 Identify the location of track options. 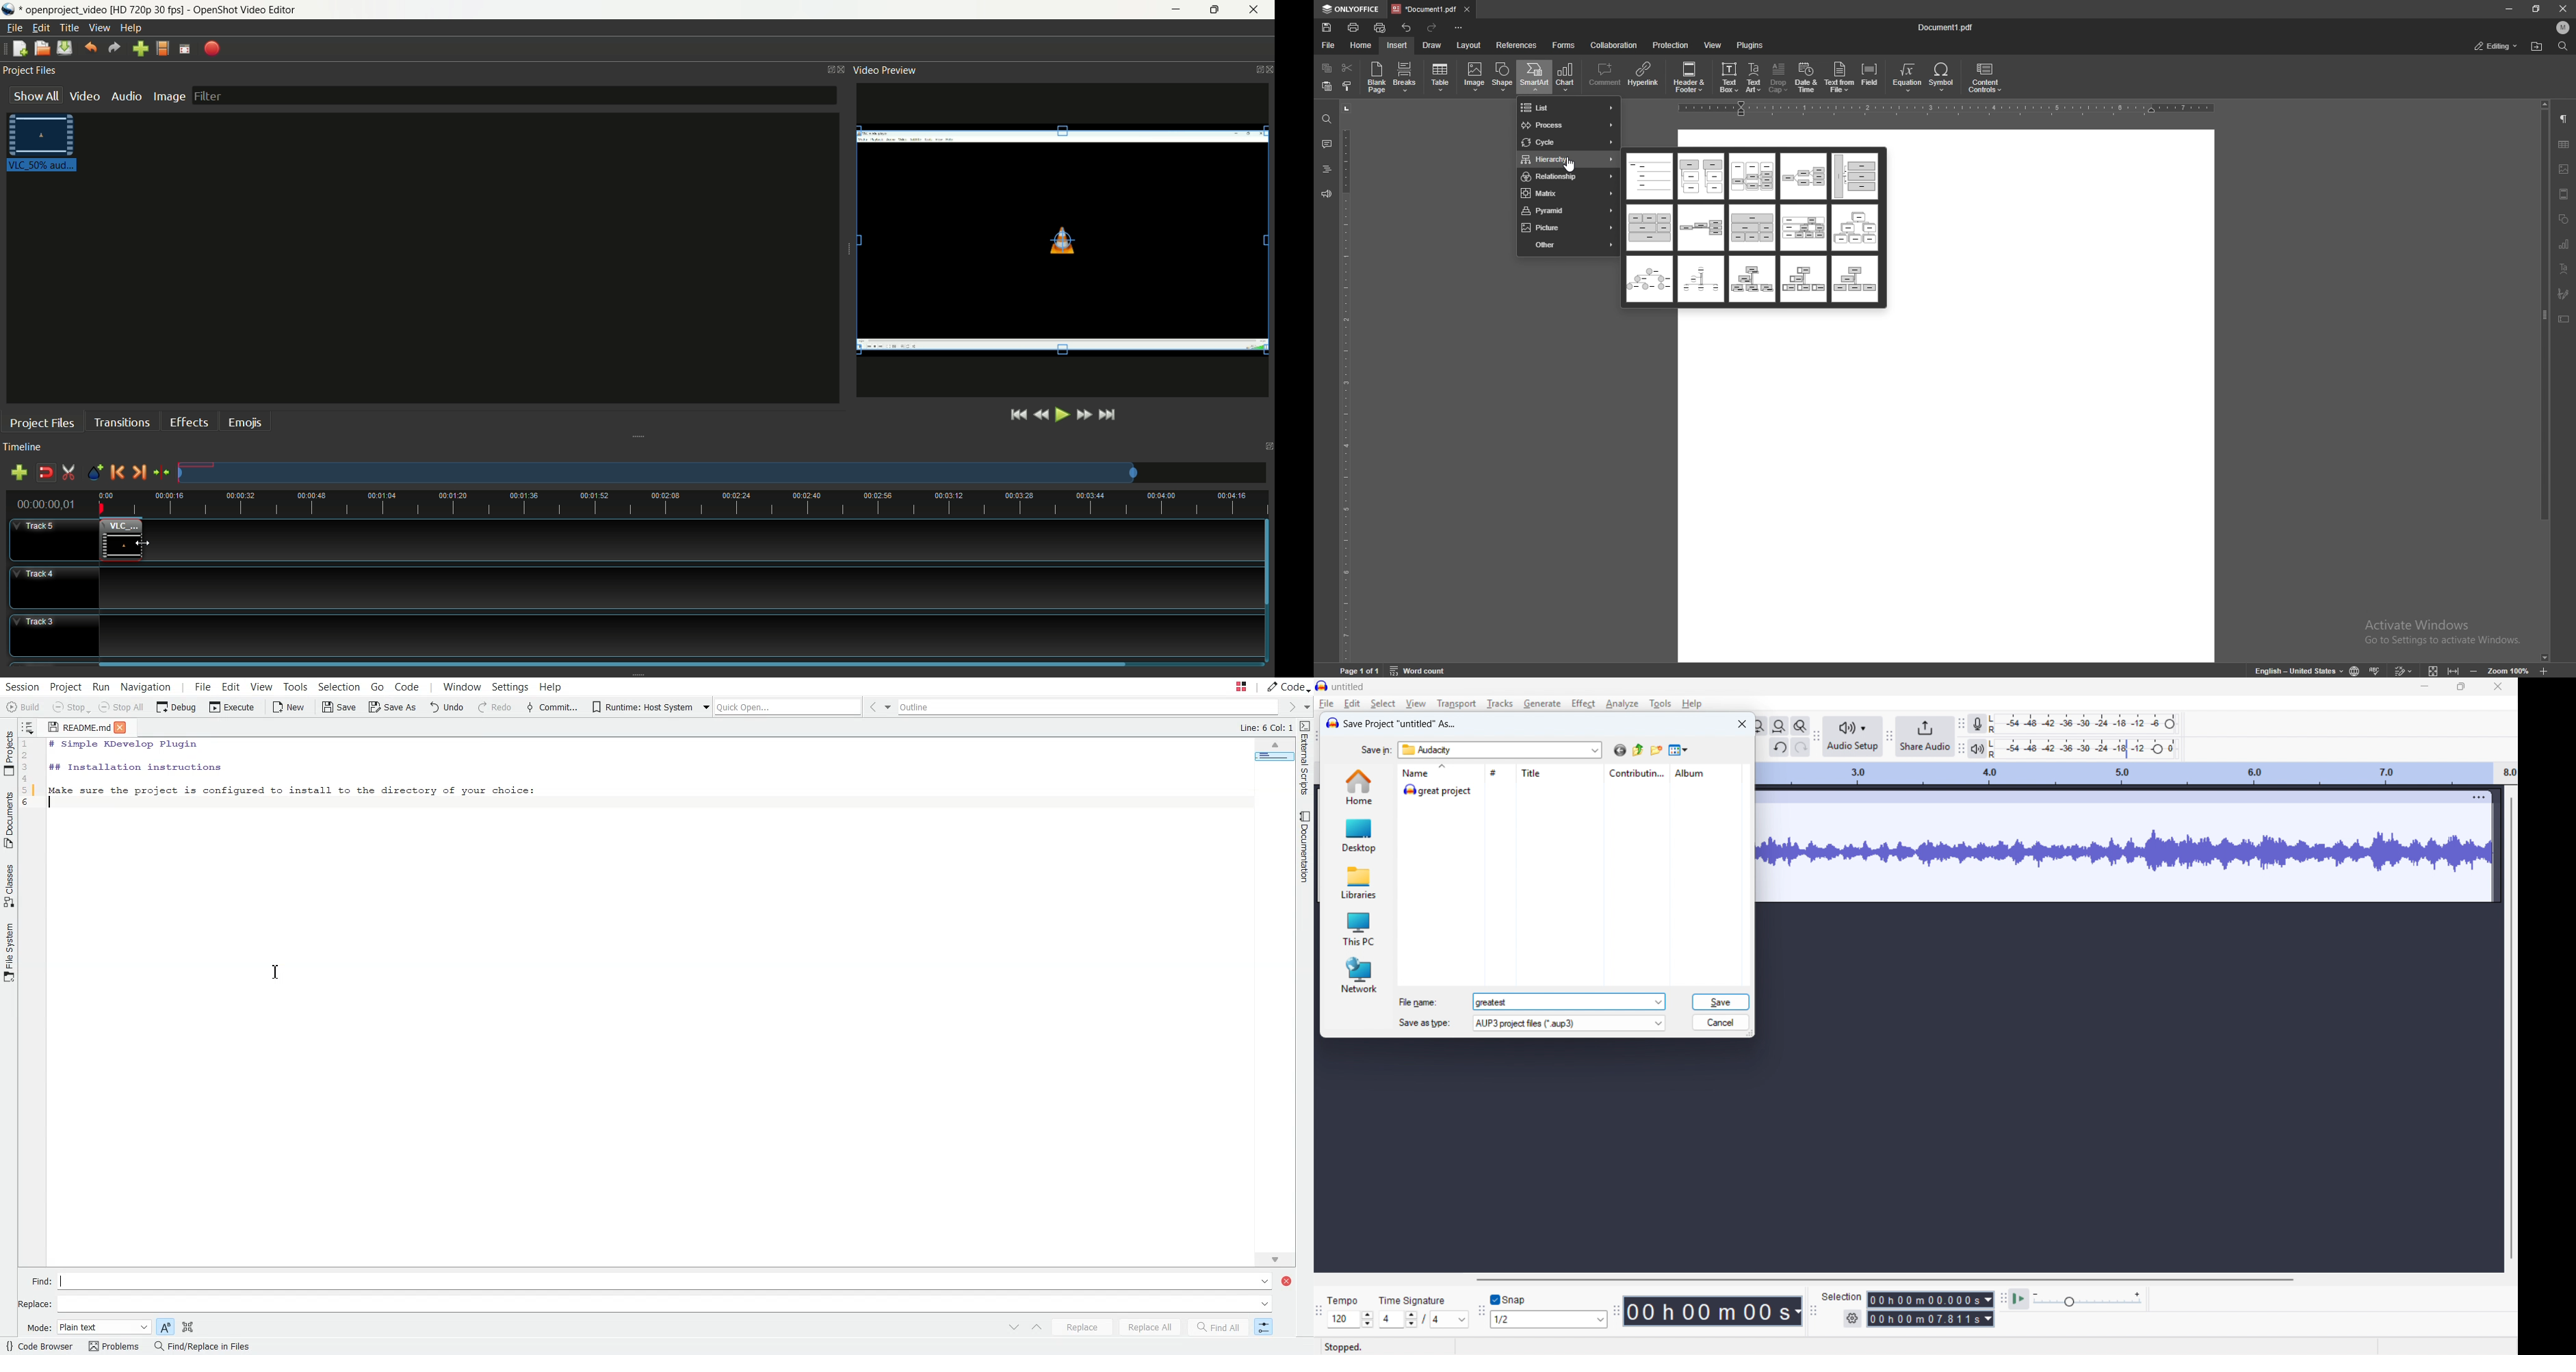
(2471, 797).